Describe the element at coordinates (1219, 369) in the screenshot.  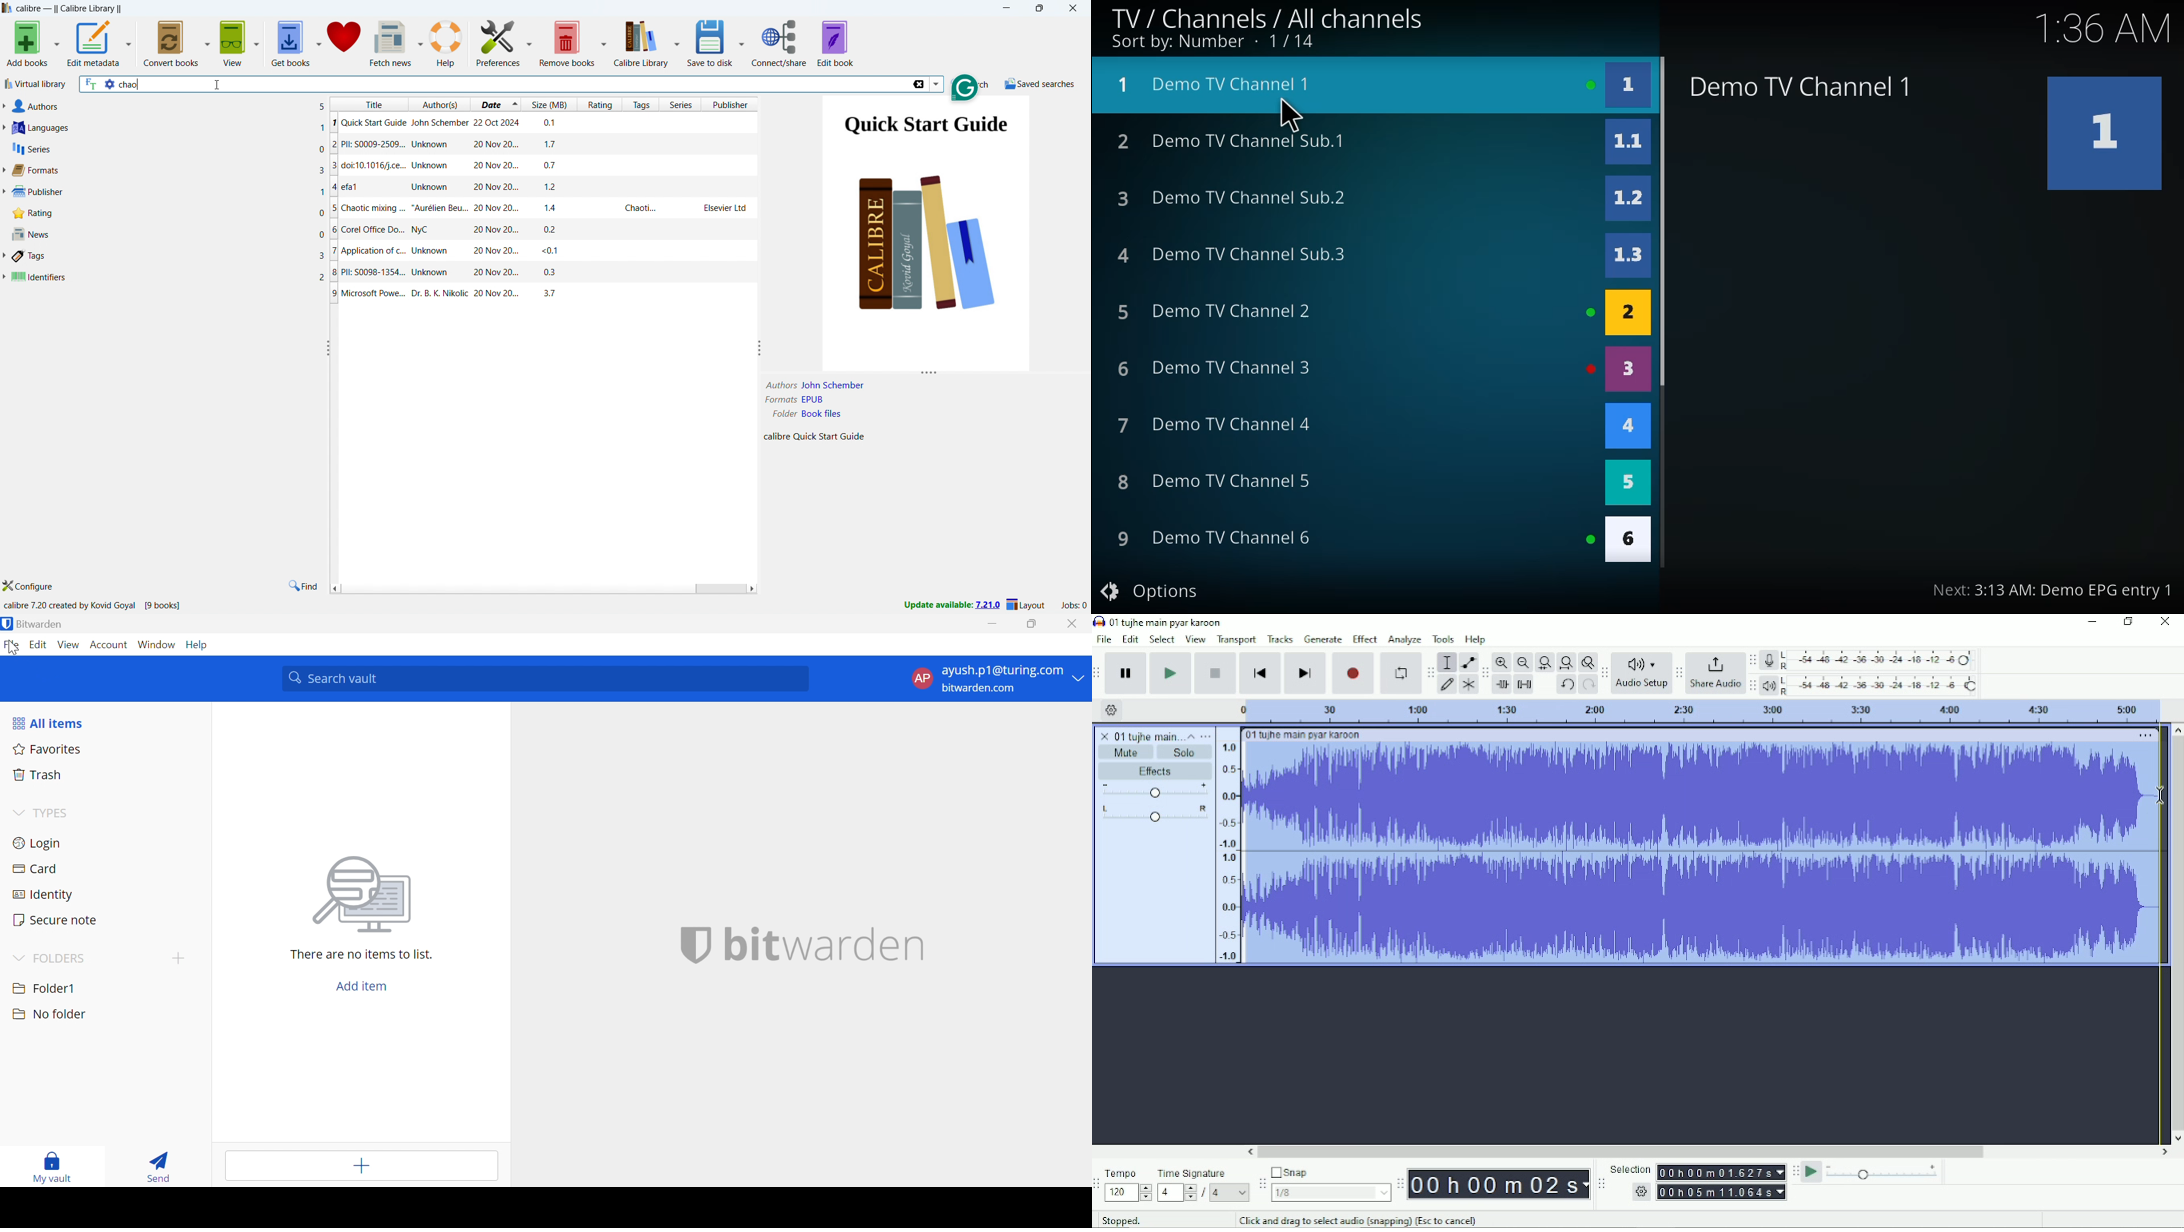
I see `demo channel 3` at that location.